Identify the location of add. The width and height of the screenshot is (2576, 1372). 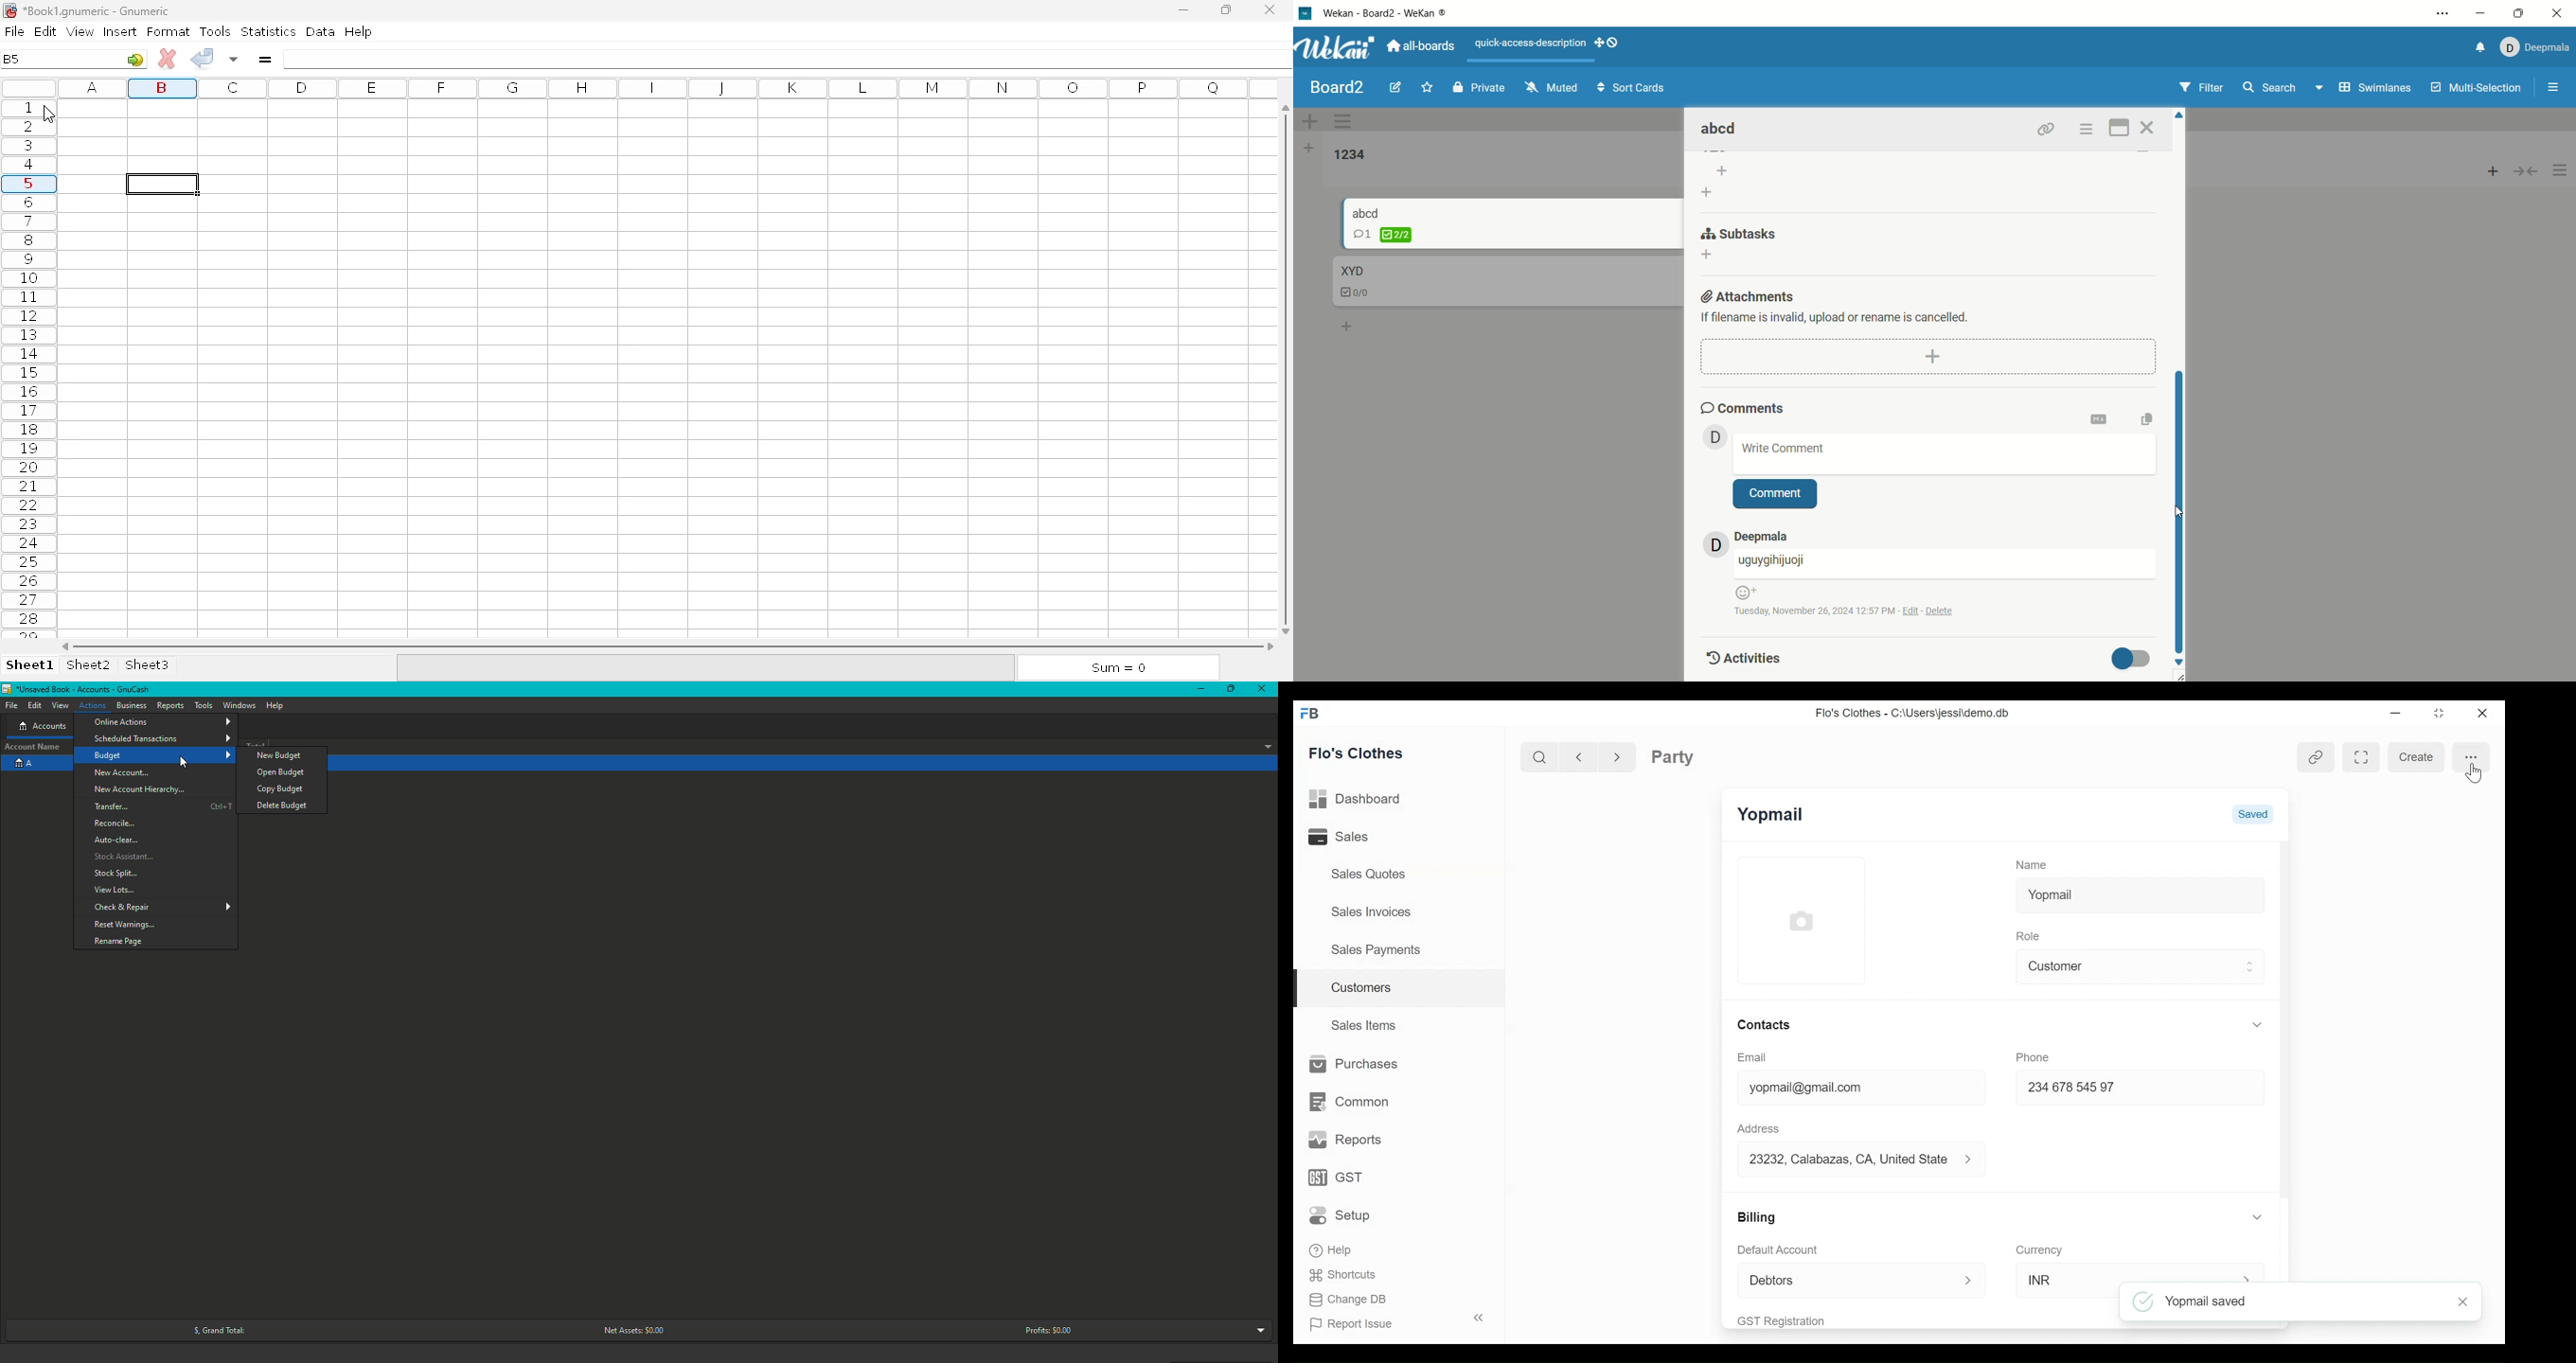
(1712, 256).